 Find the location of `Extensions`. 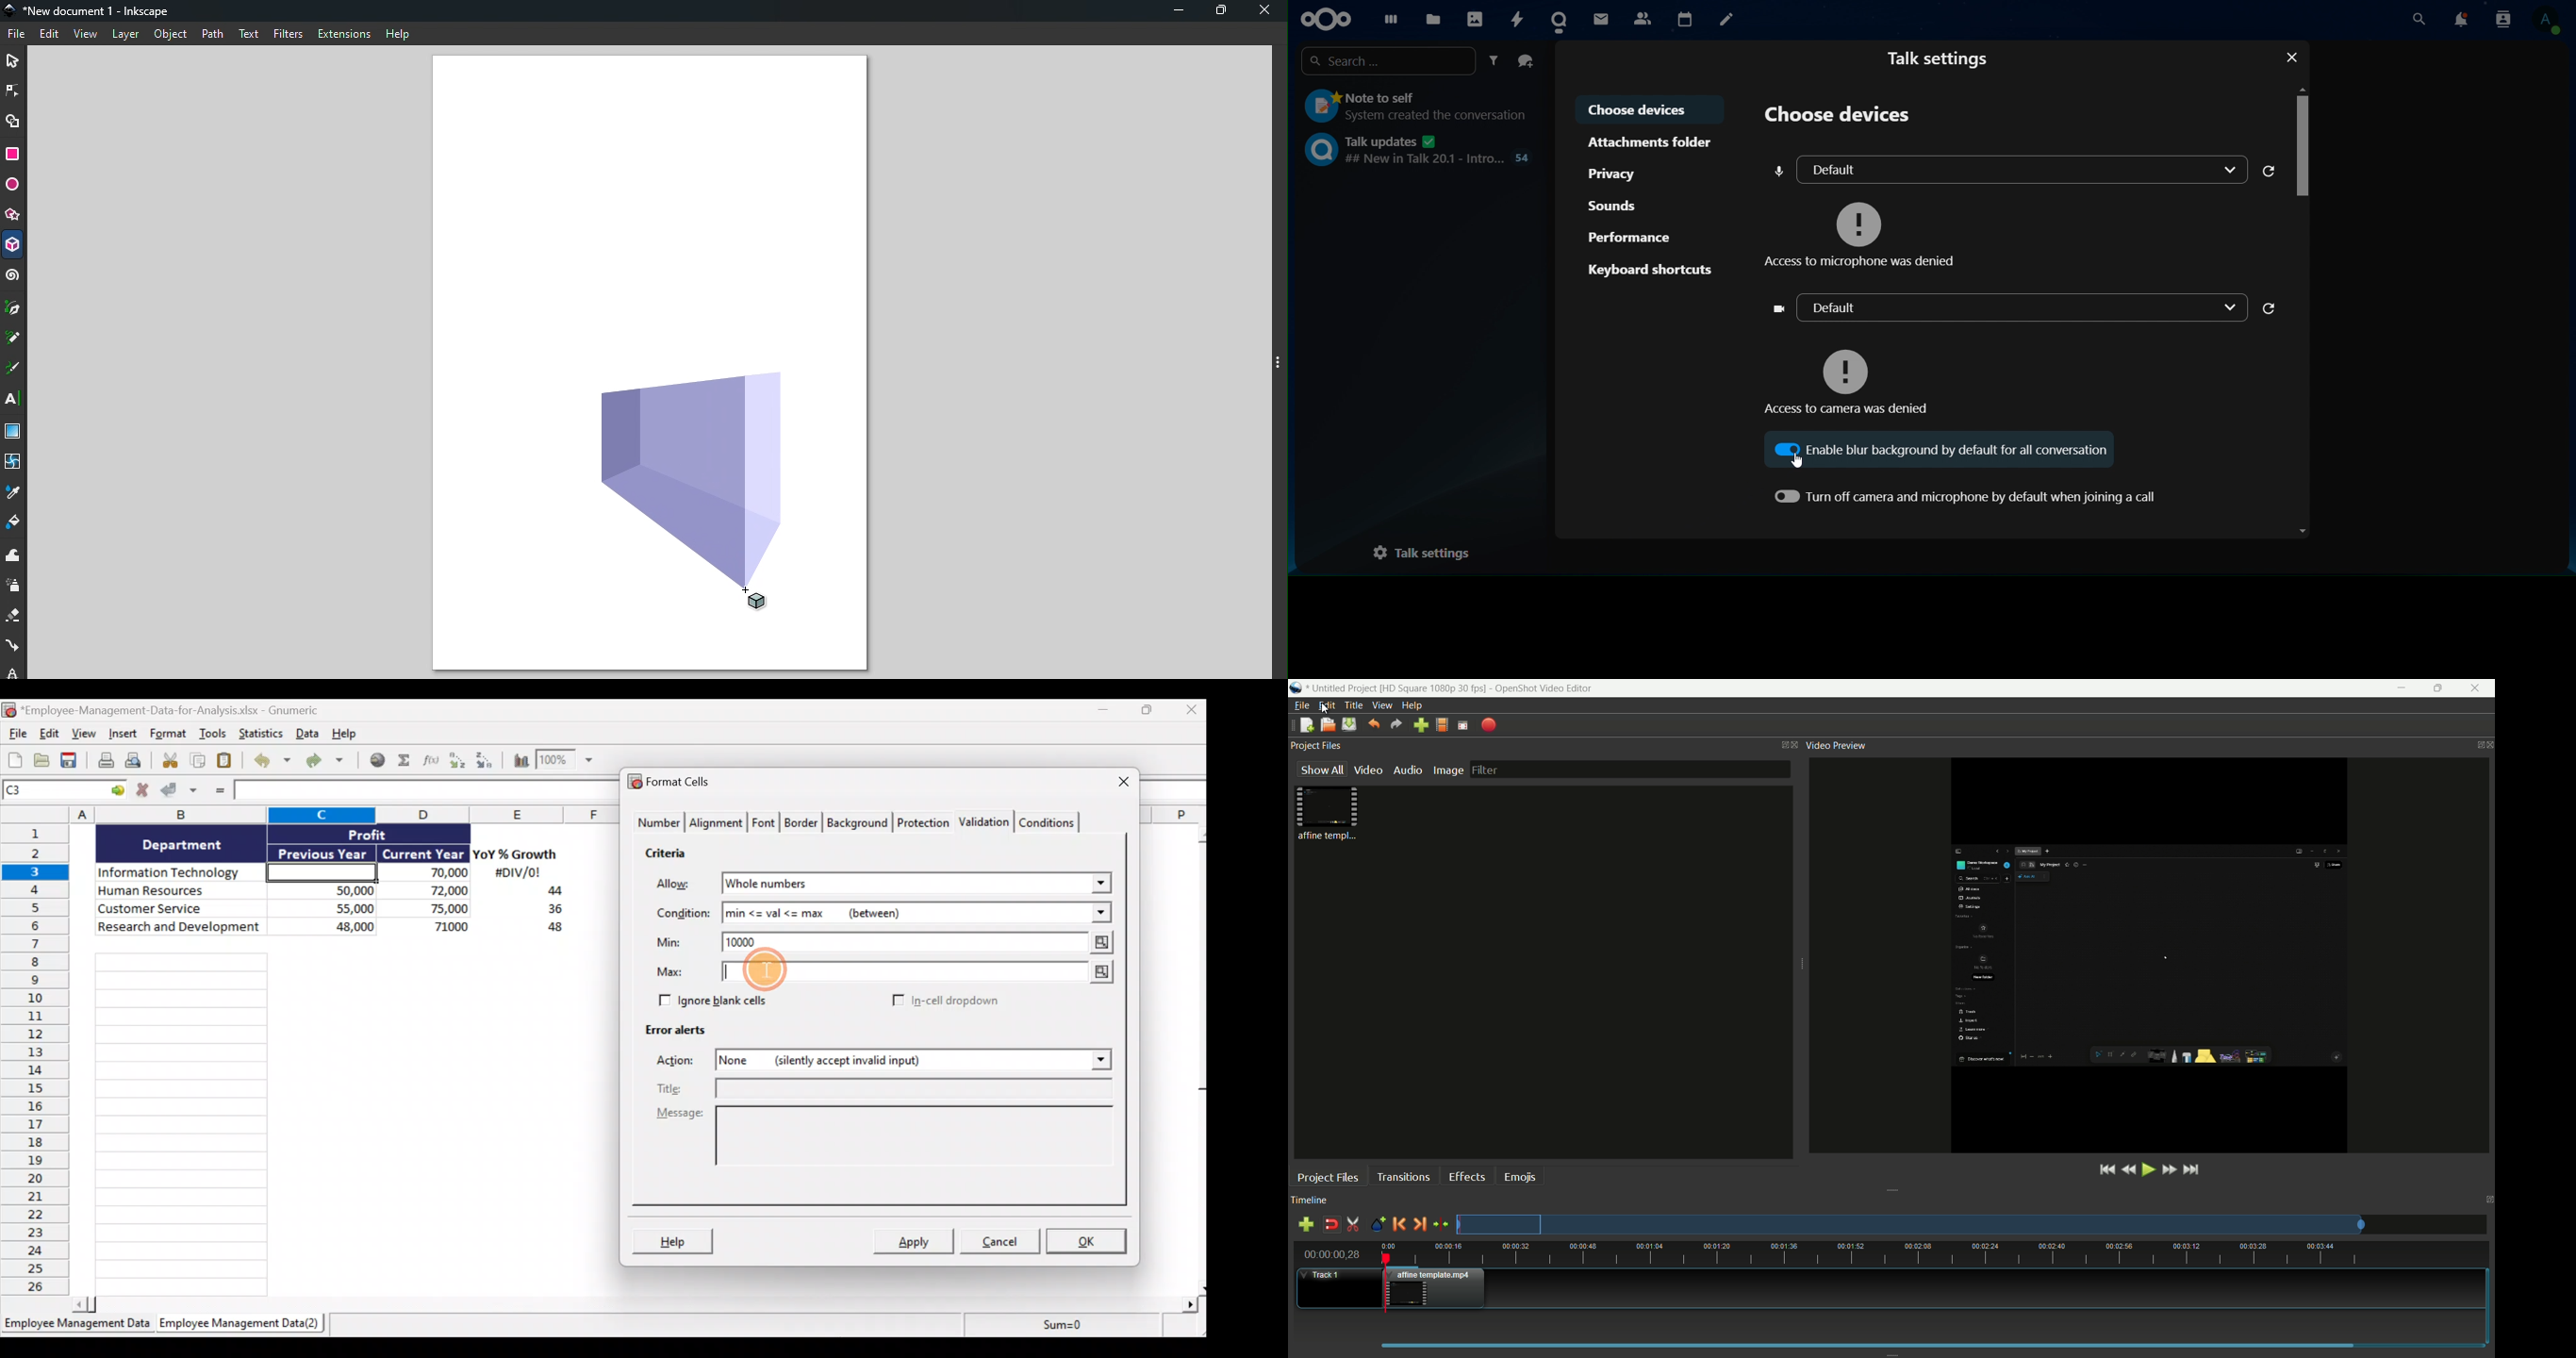

Extensions is located at coordinates (345, 36).